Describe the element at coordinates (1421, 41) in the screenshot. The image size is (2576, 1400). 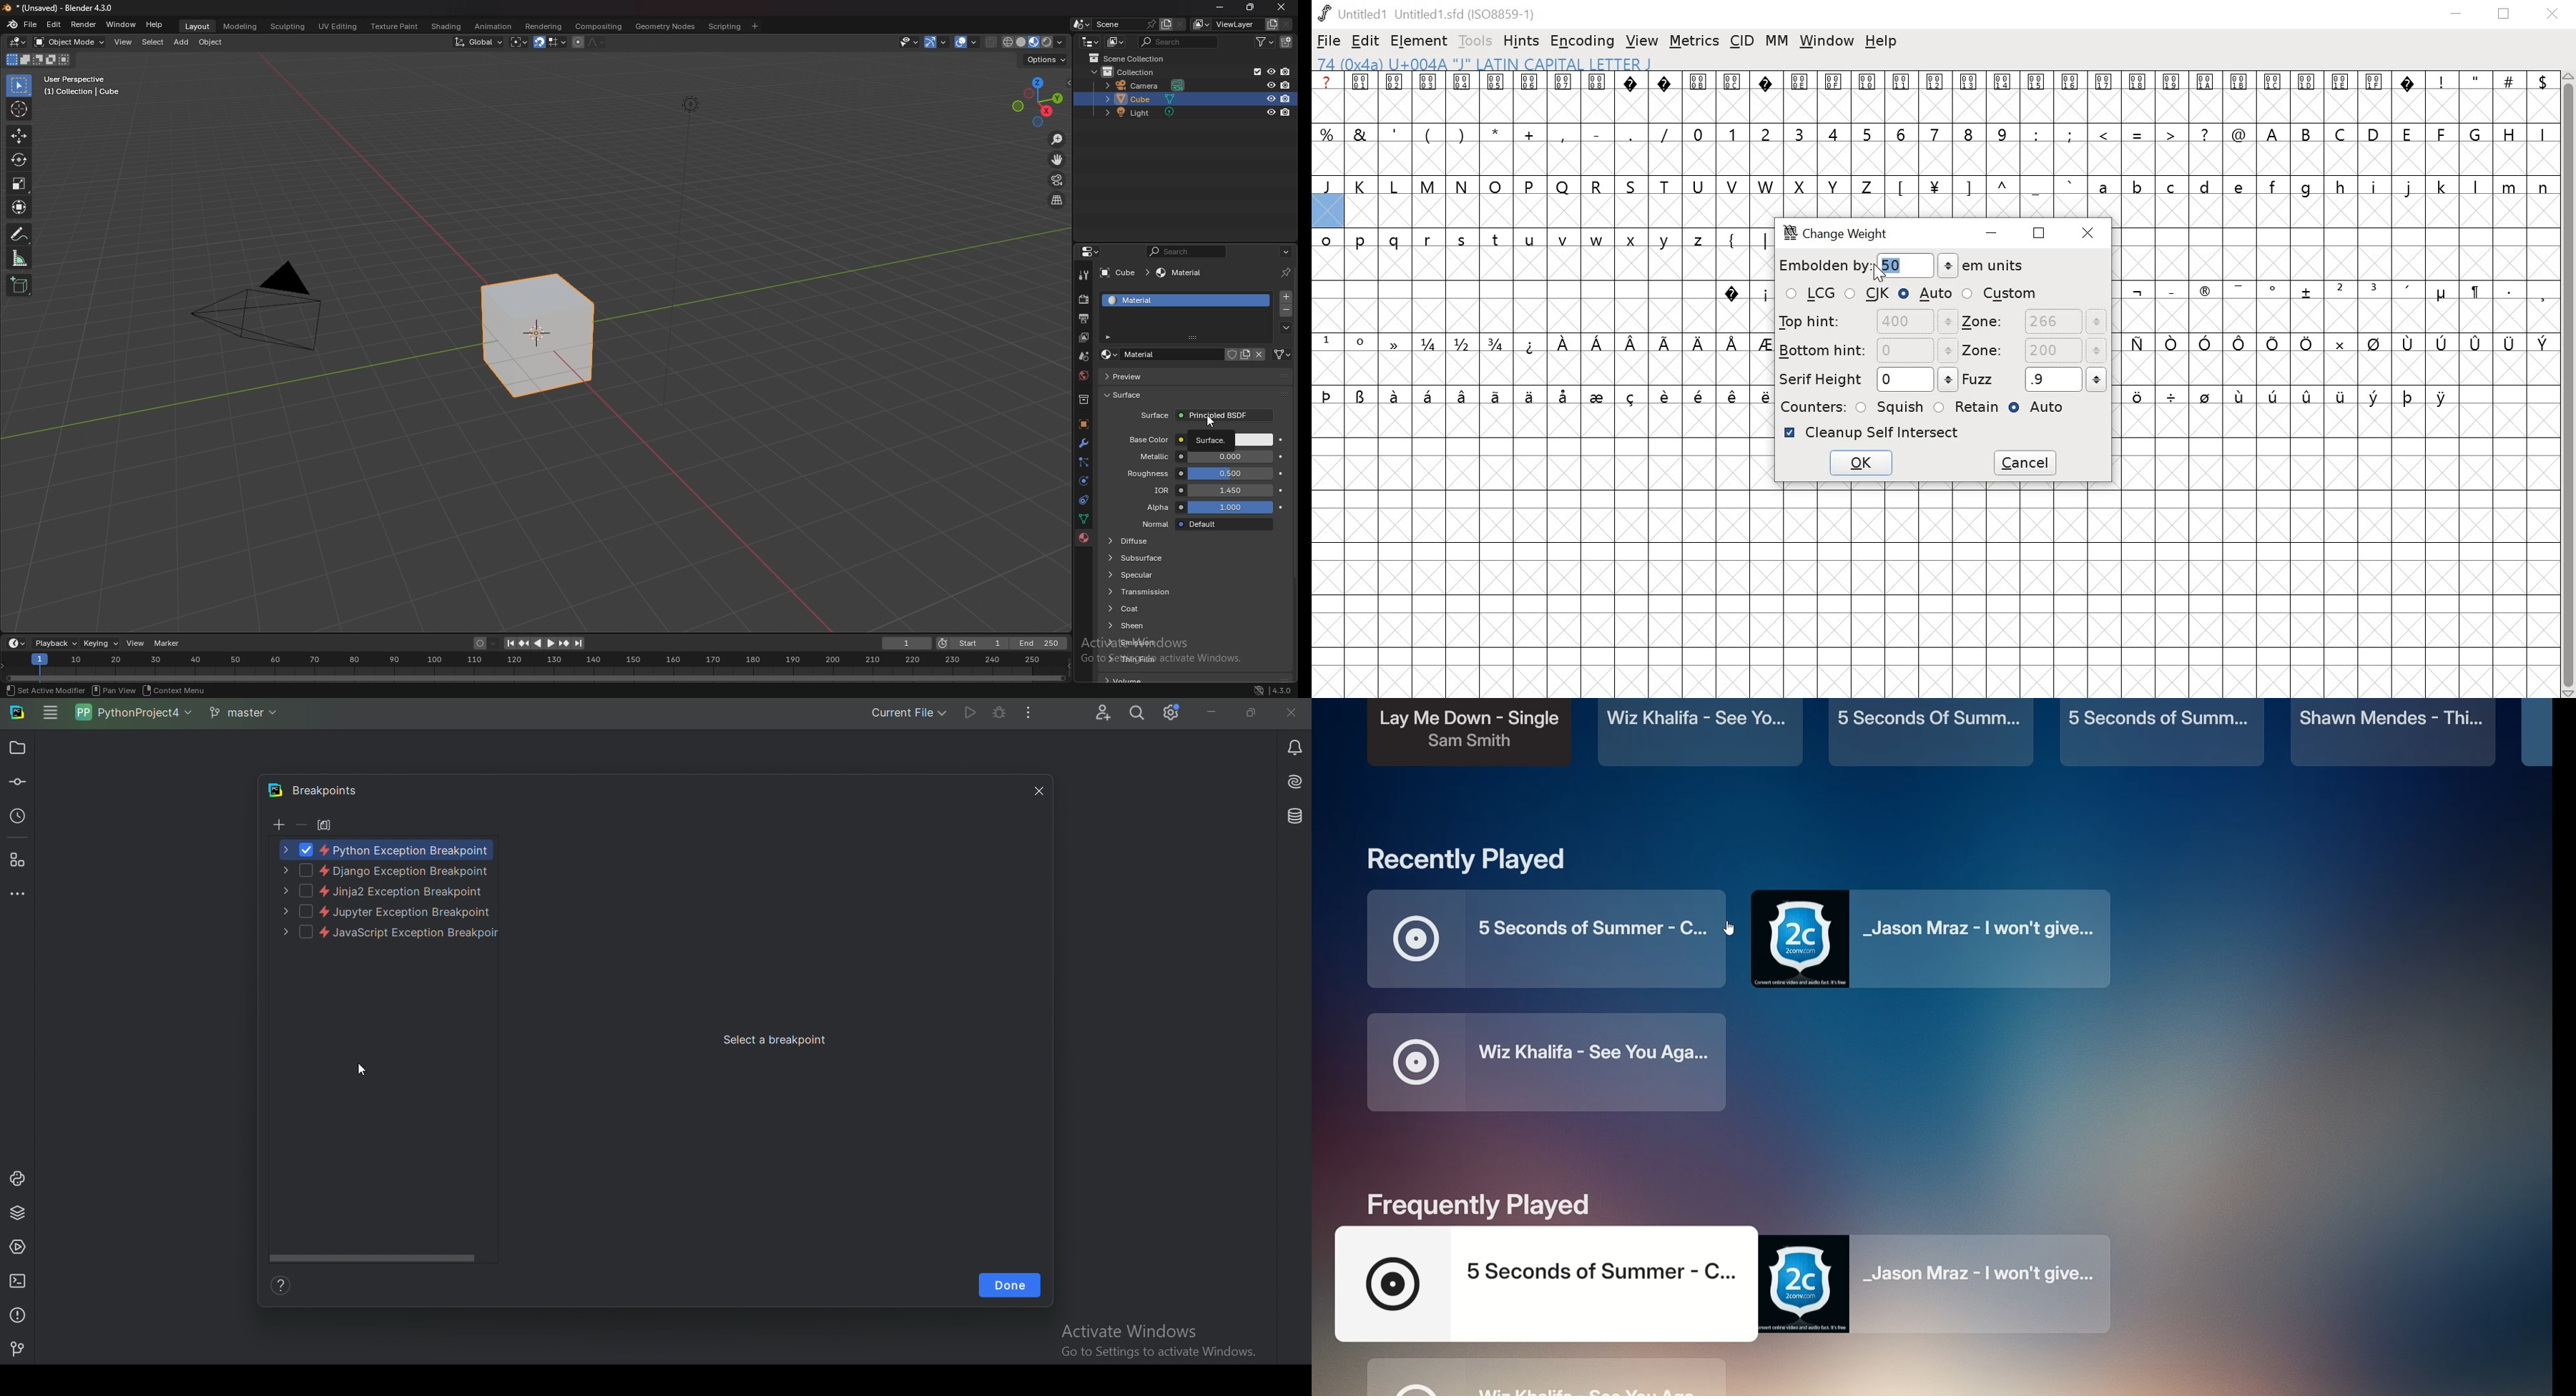
I see `ELEMENT` at that location.